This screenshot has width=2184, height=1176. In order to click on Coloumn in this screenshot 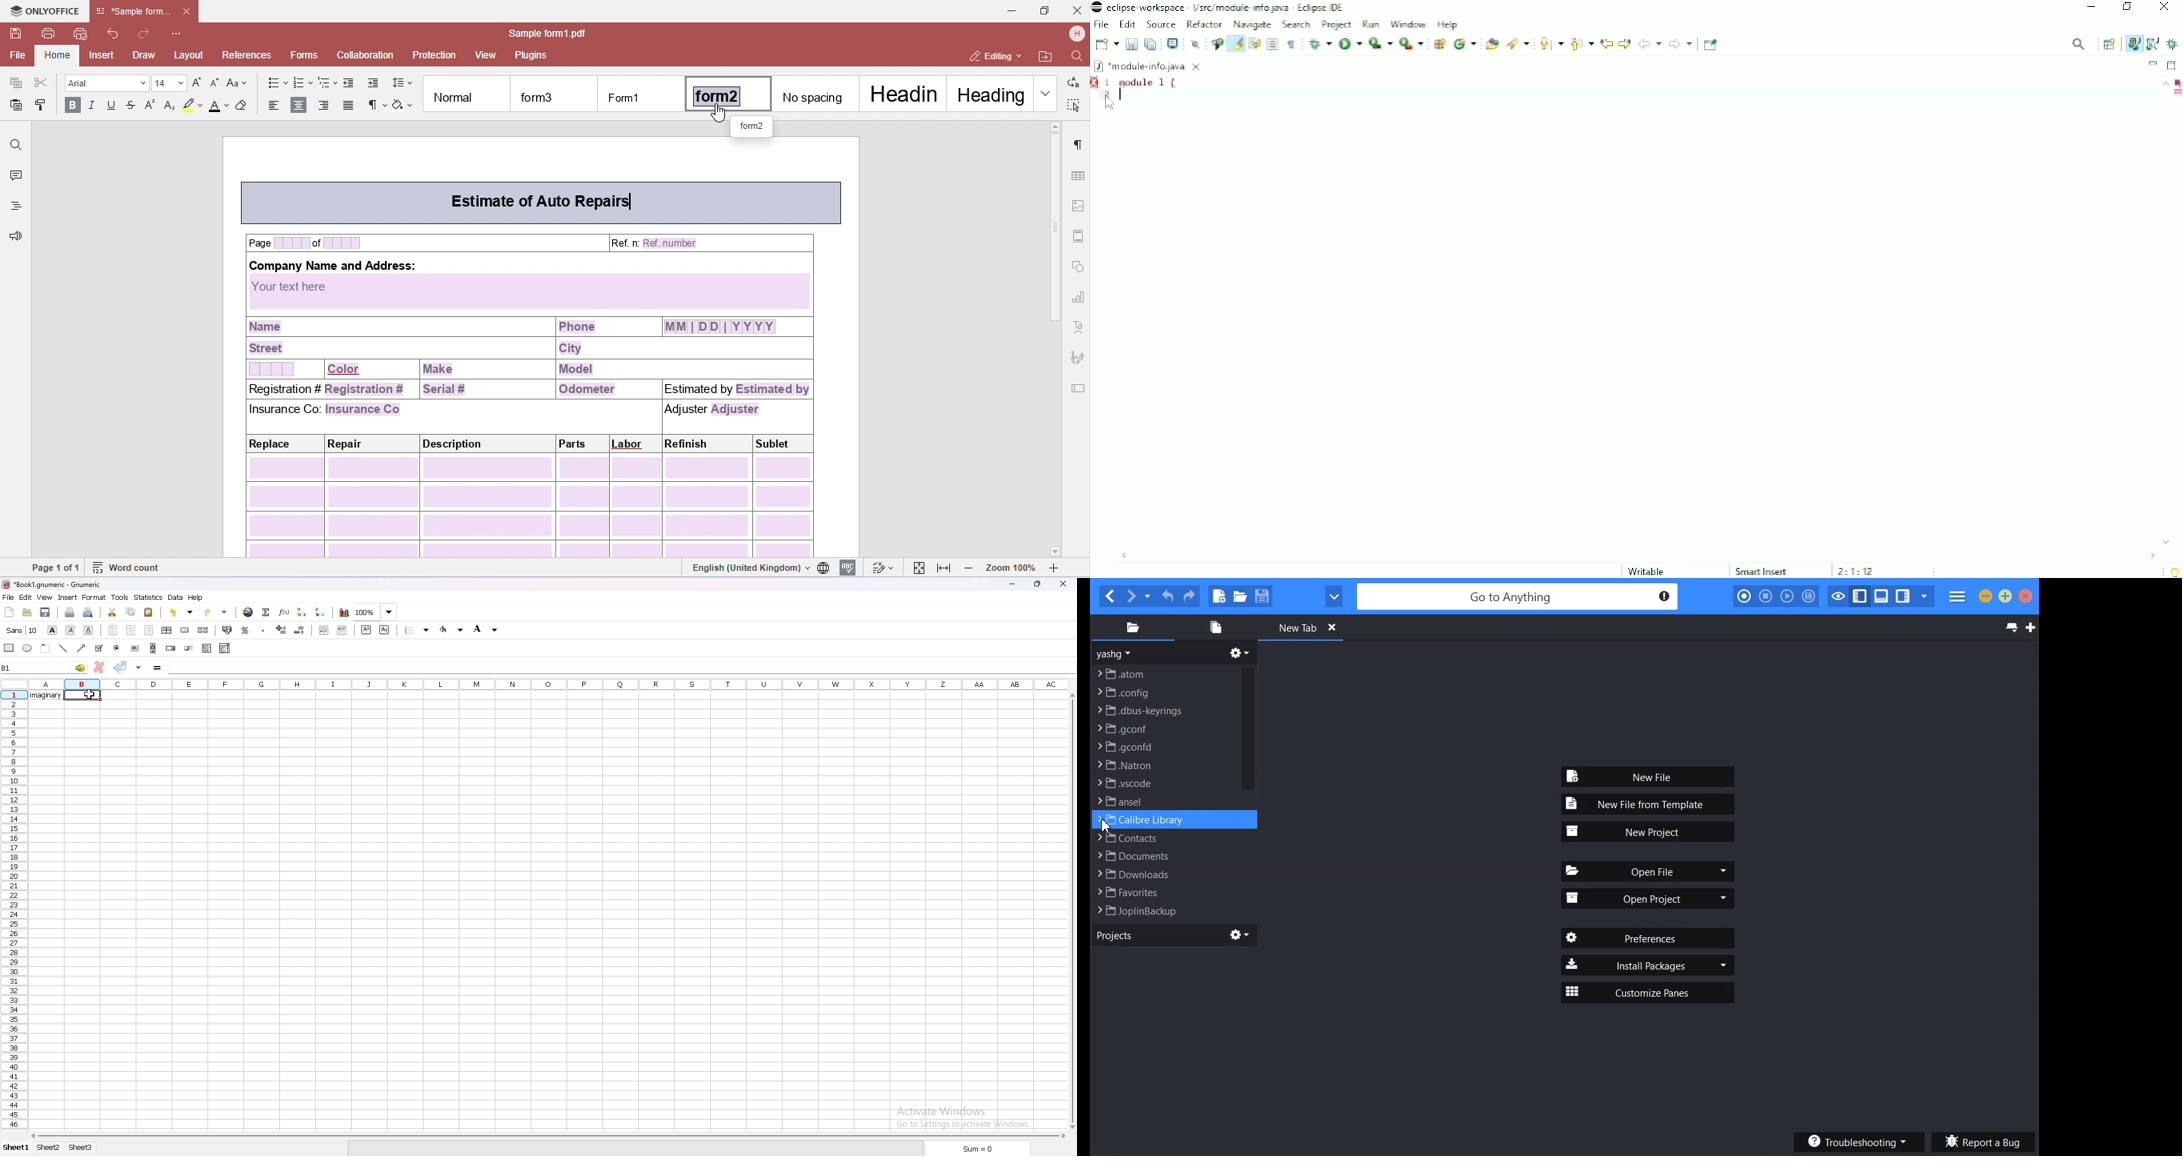, I will do `click(12, 920)`.